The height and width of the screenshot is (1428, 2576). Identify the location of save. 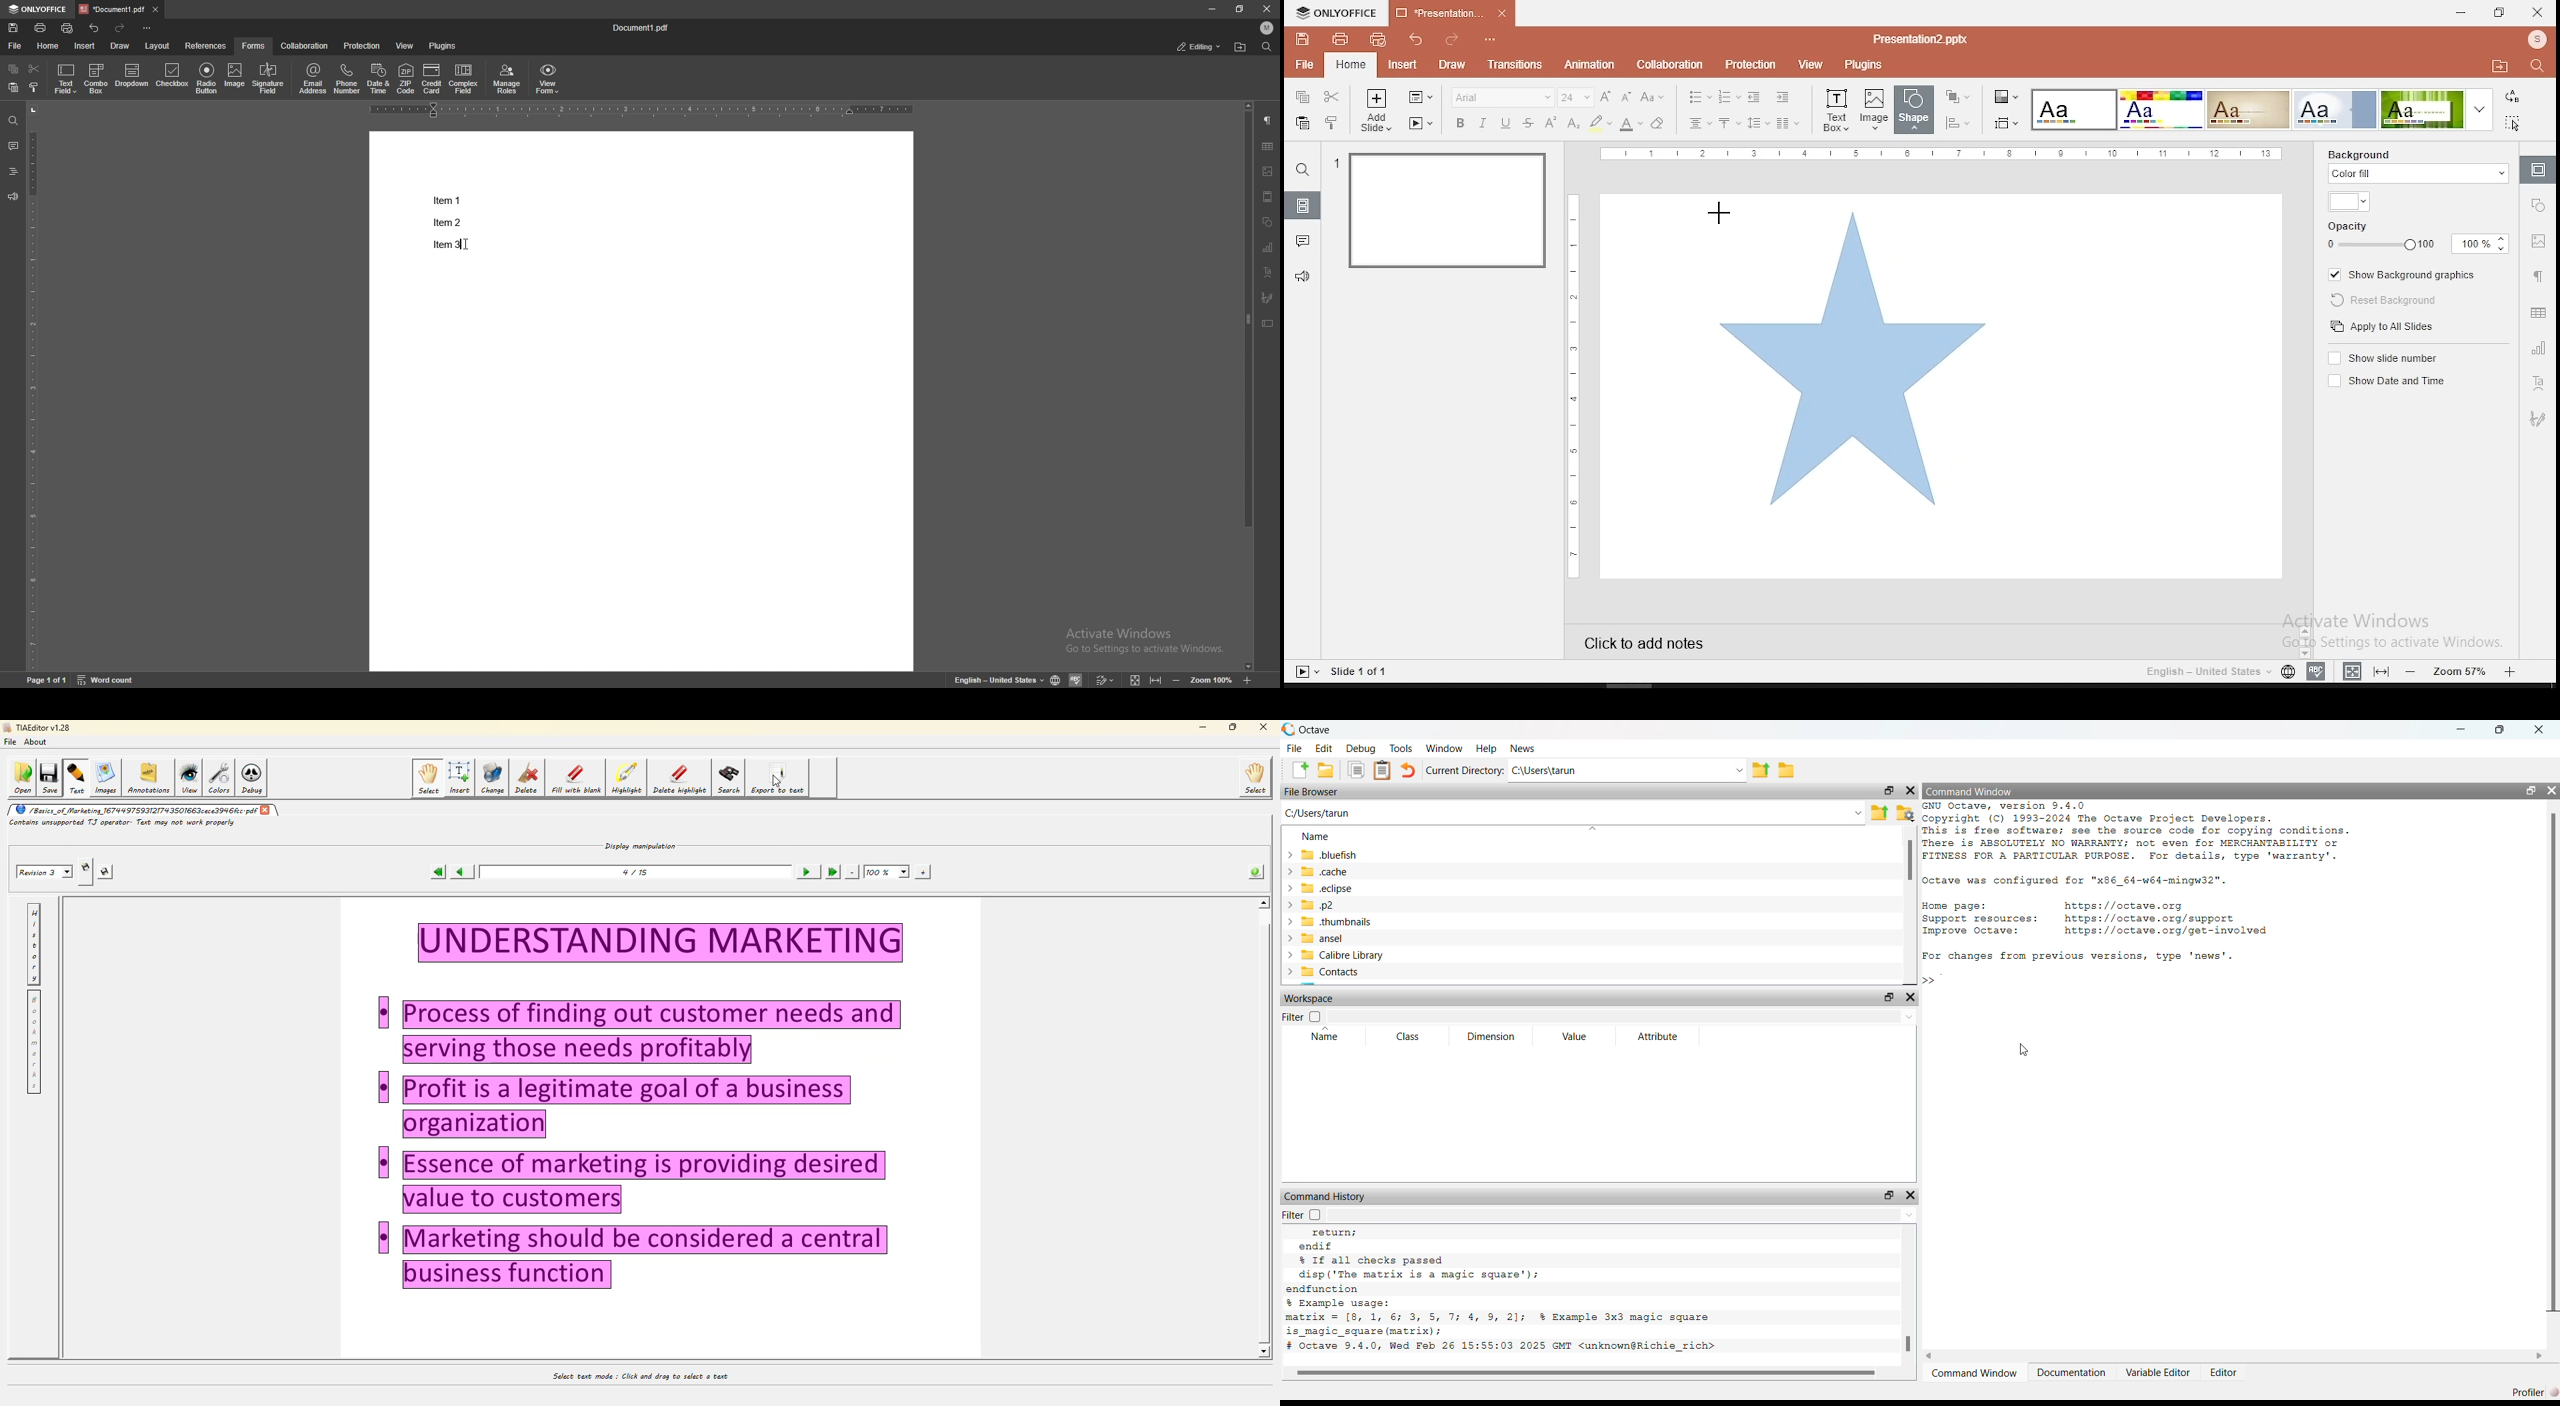
(52, 778).